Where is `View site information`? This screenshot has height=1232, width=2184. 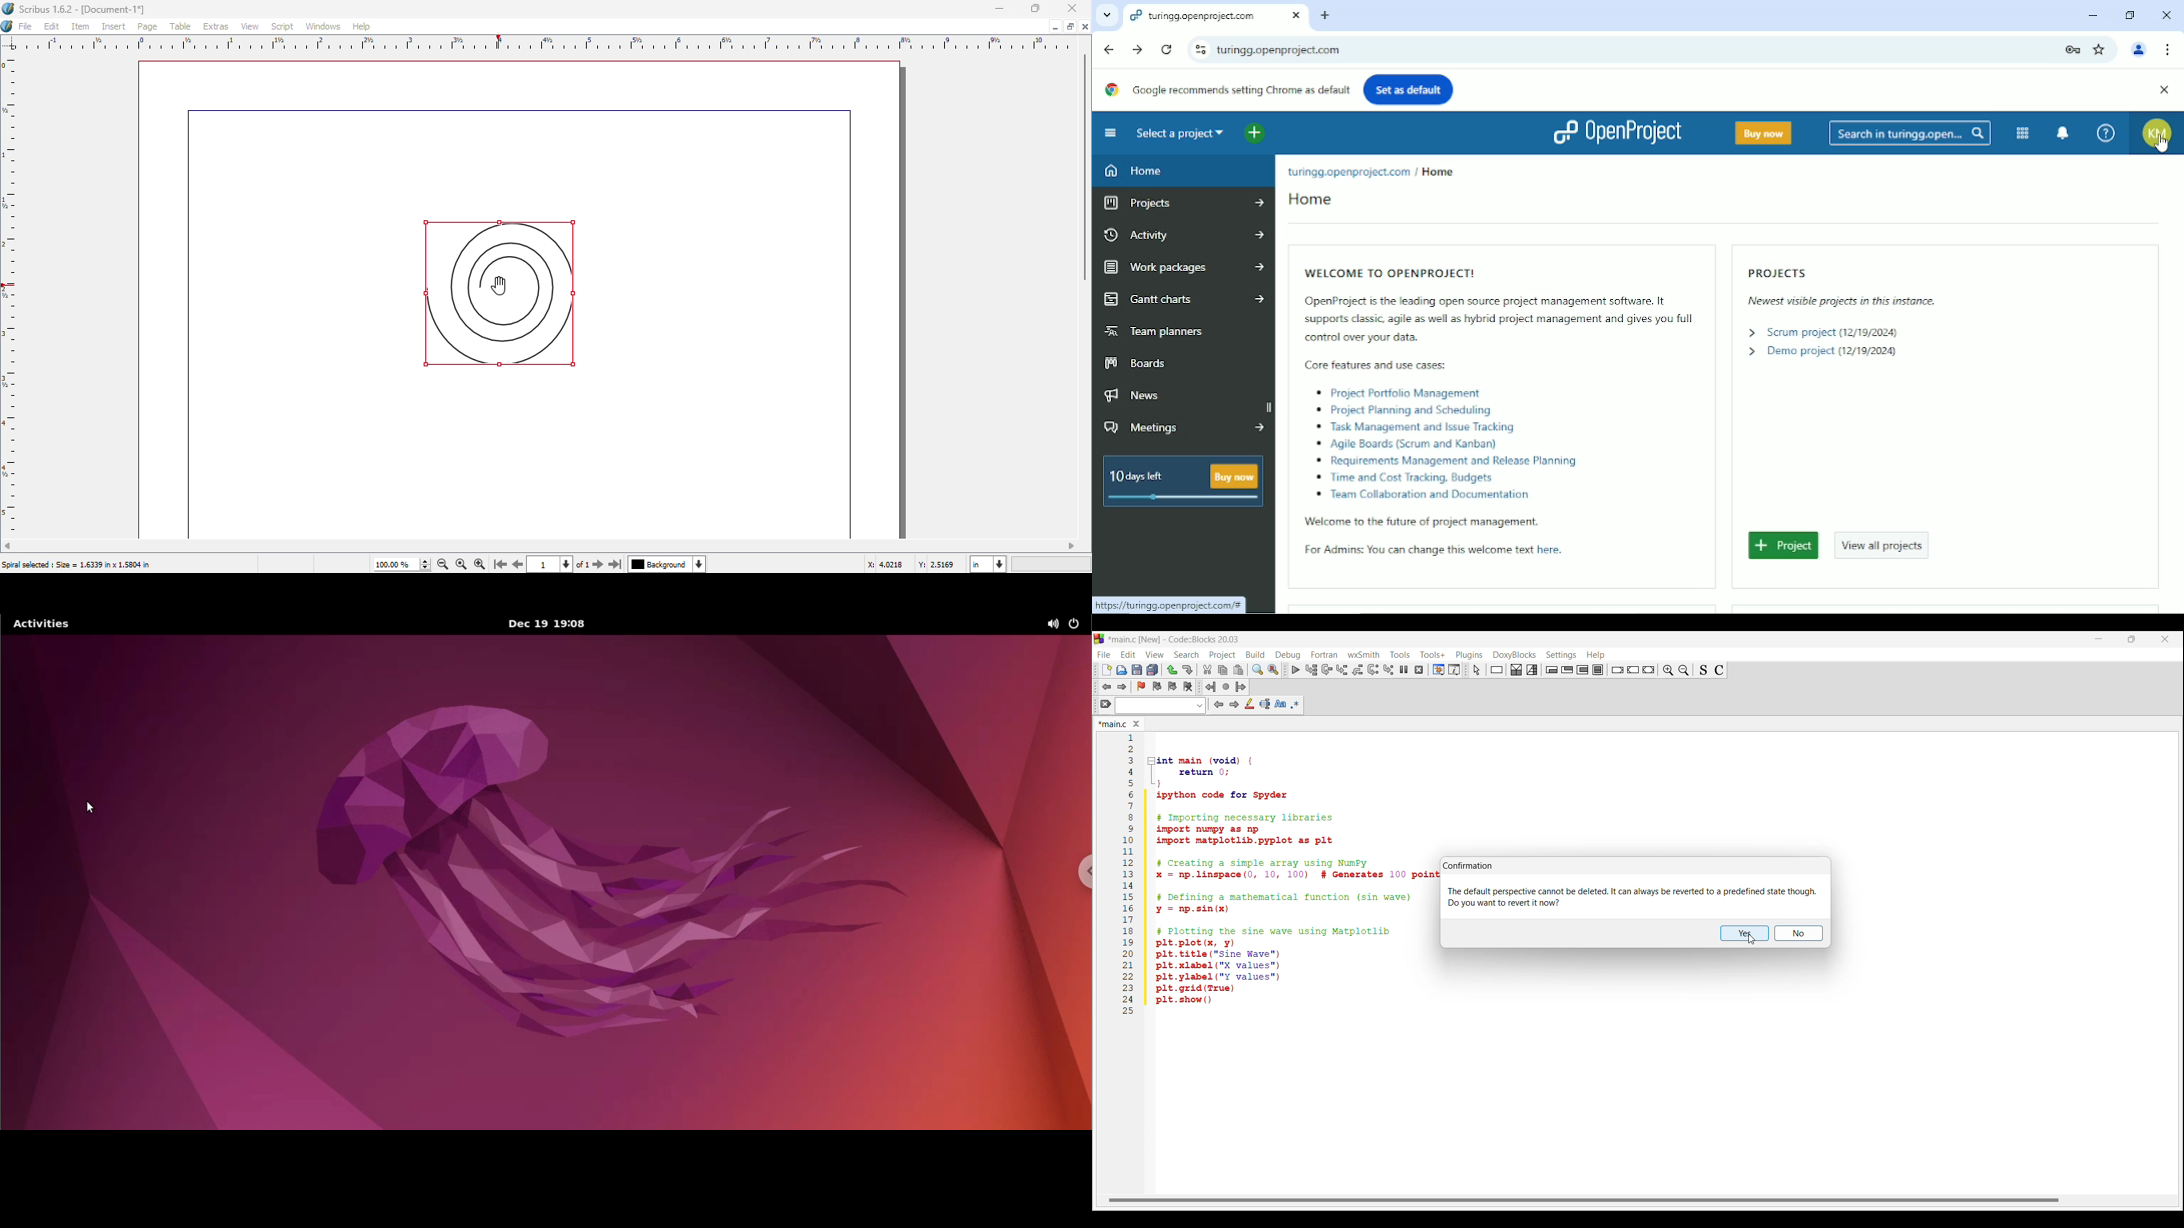 View site information is located at coordinates (1197, 49).